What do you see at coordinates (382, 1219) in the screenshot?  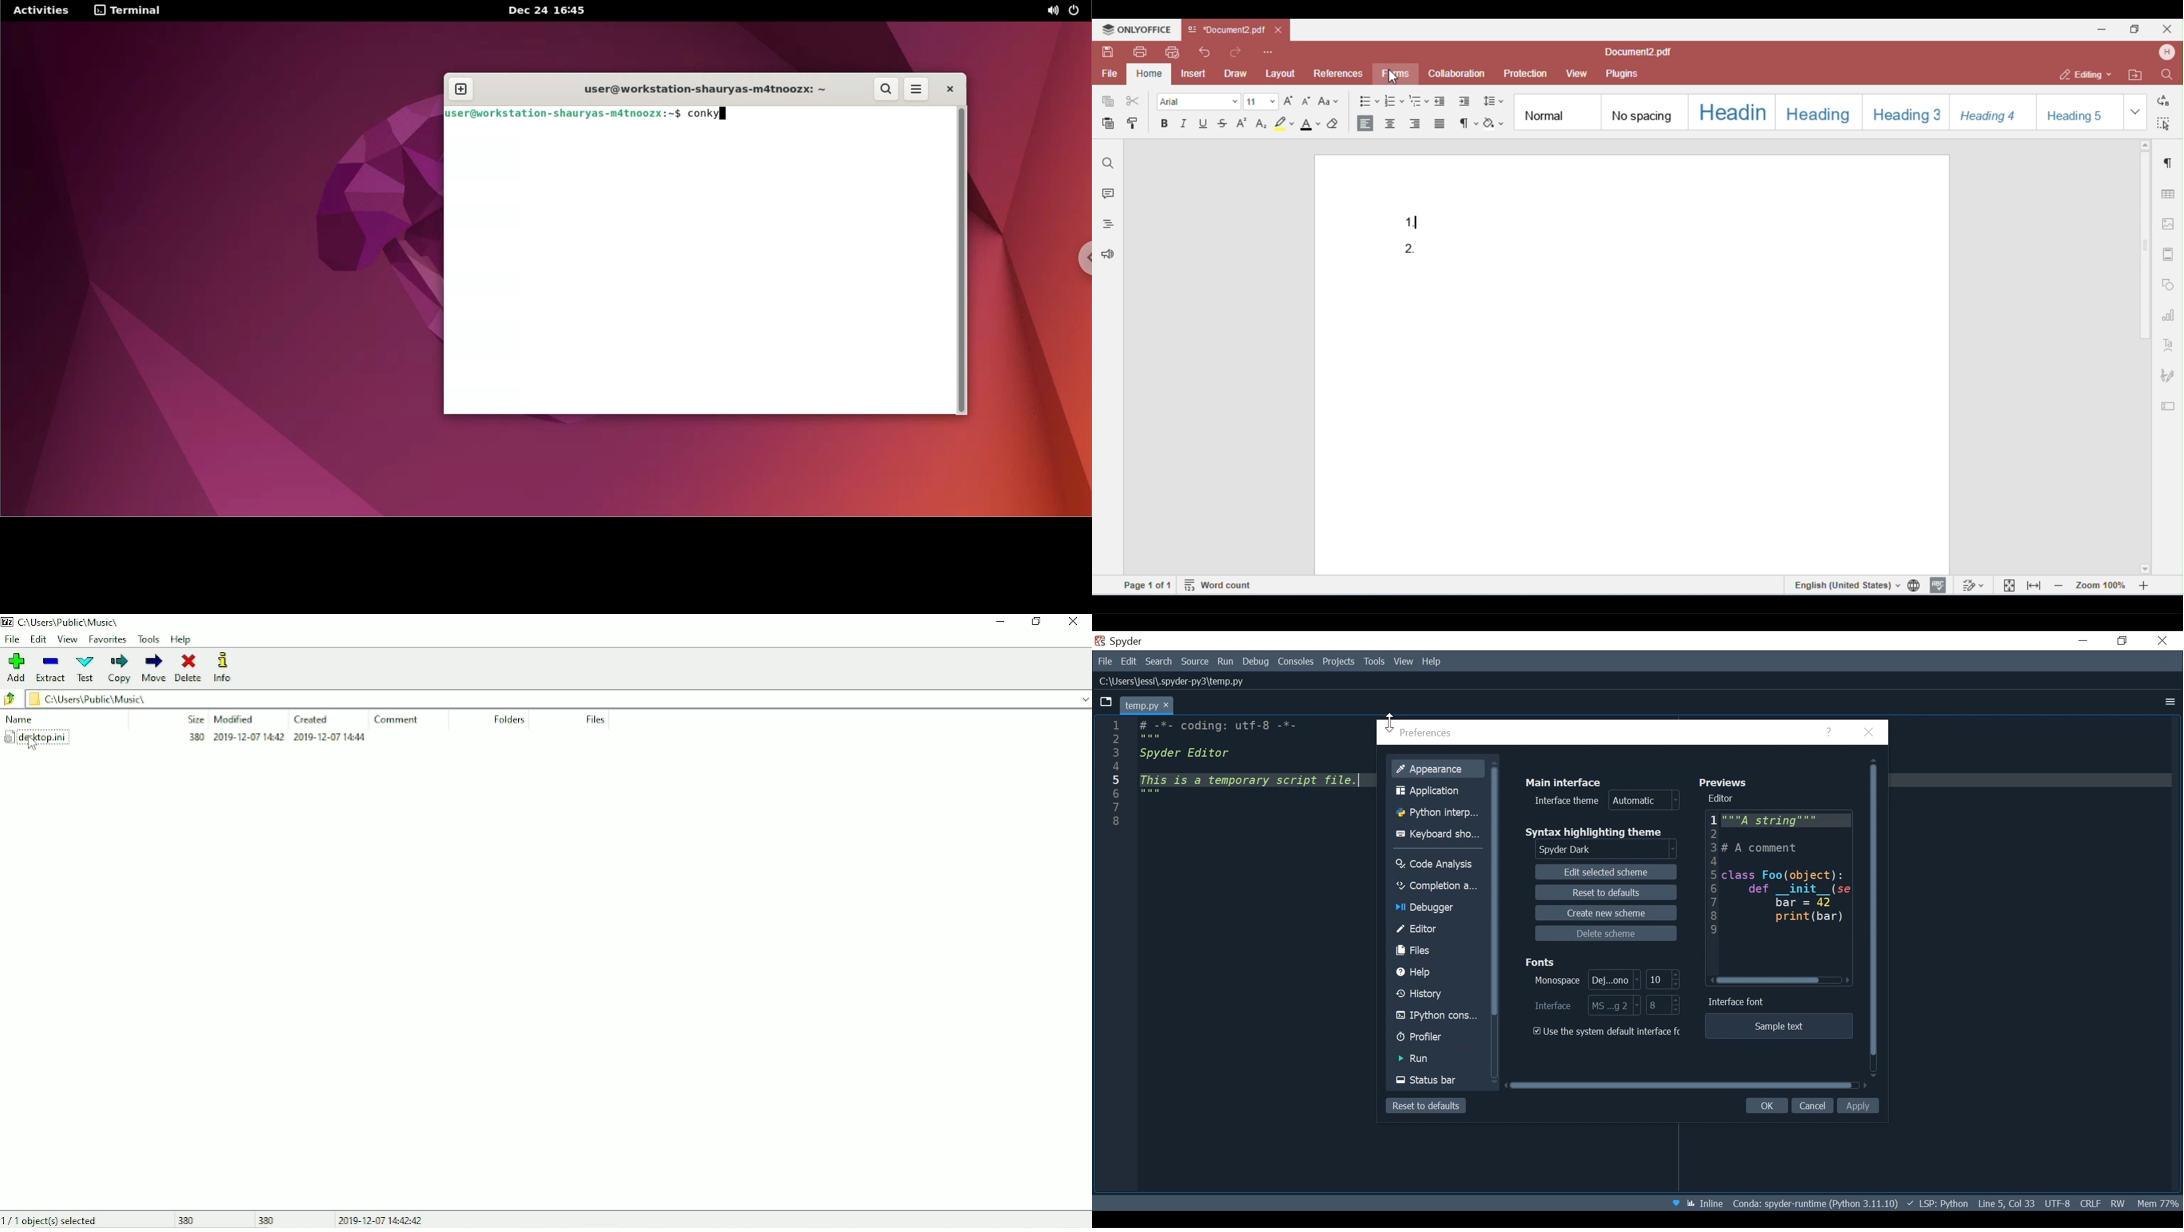 I see `Date and Time` at bounding box center [382, 1219].